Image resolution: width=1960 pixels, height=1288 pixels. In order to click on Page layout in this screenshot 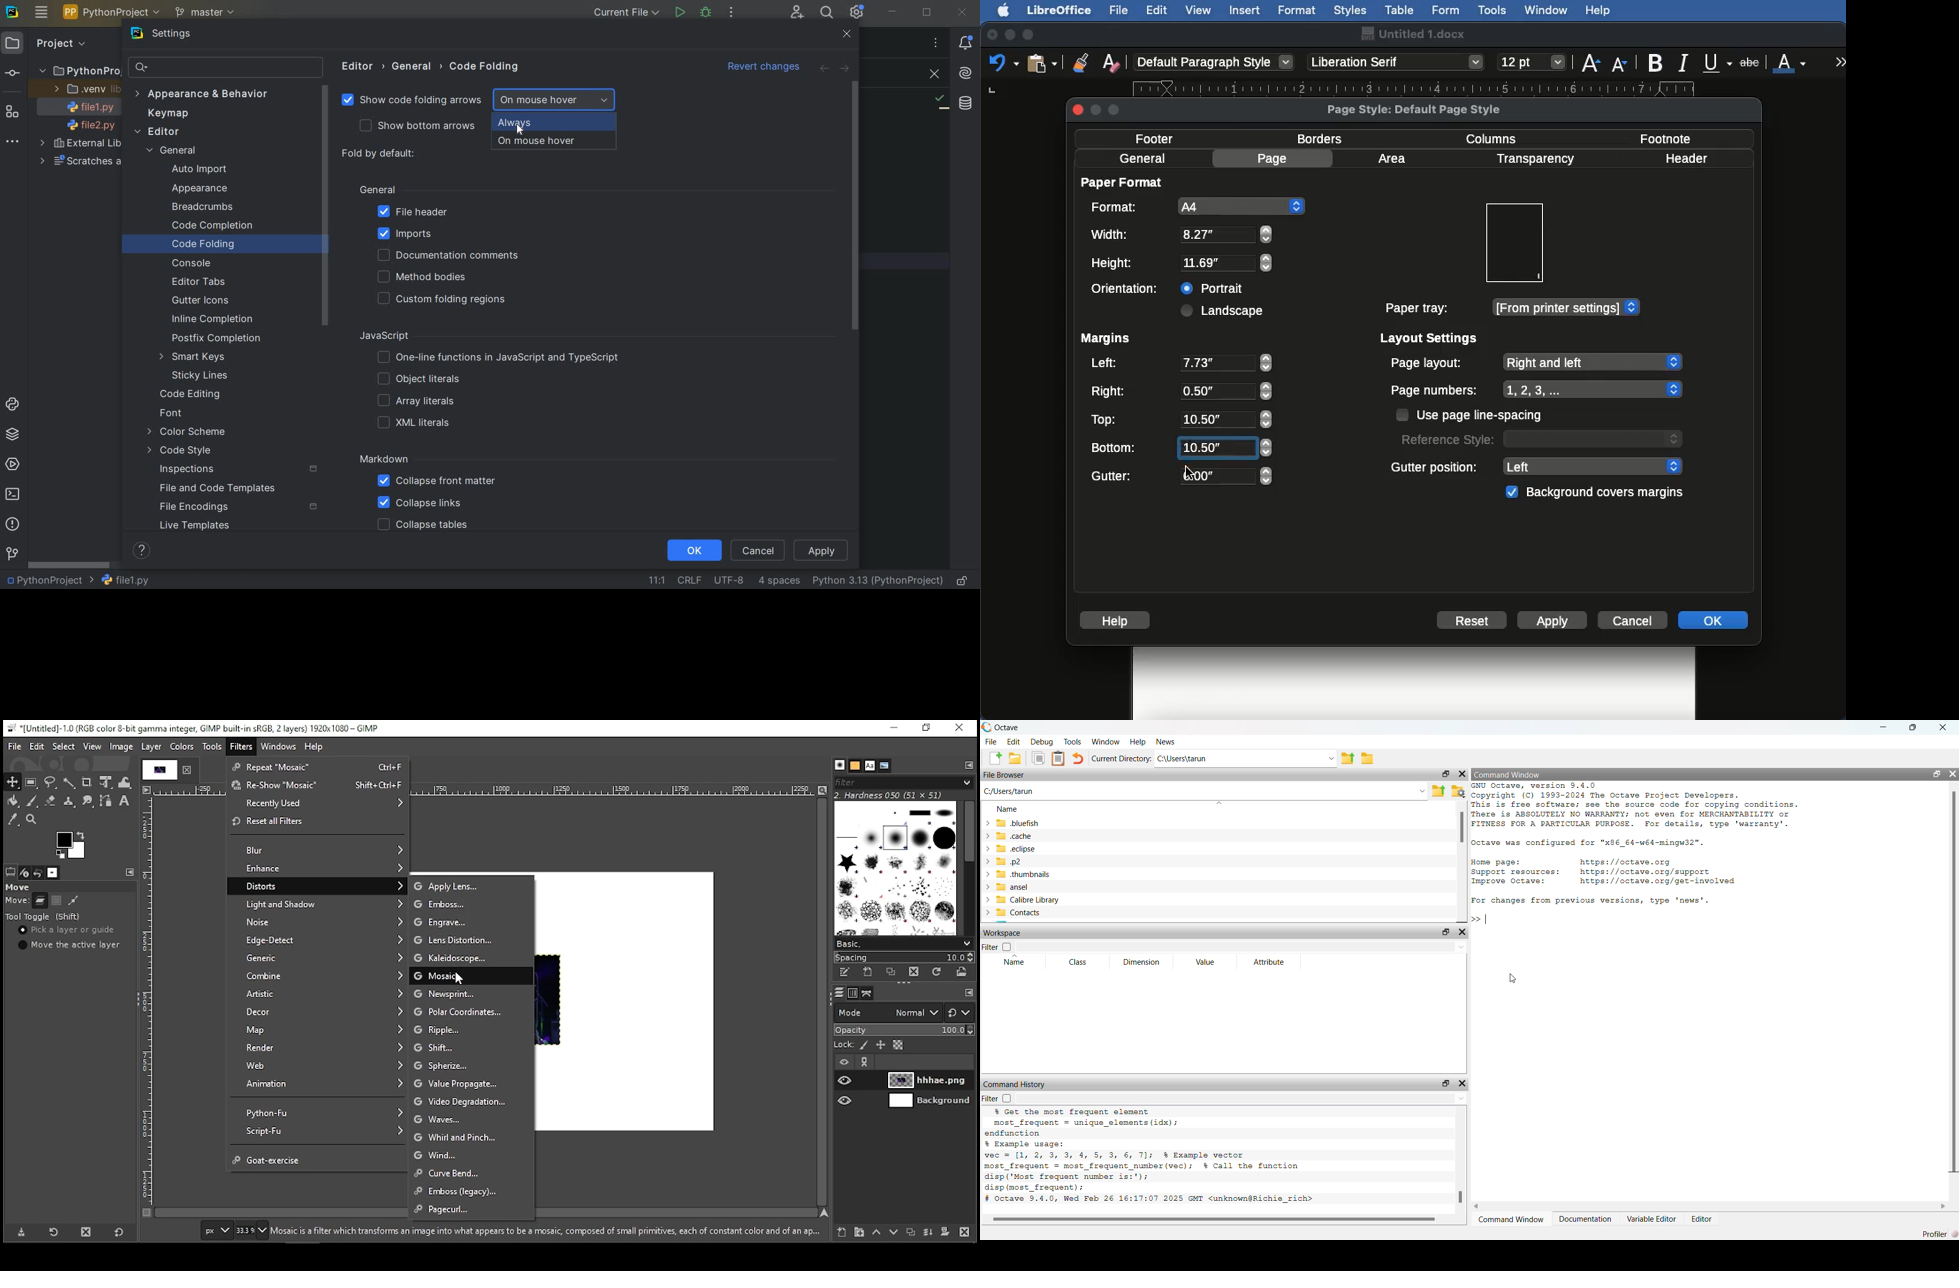, I will do `click(1535, 362)`.